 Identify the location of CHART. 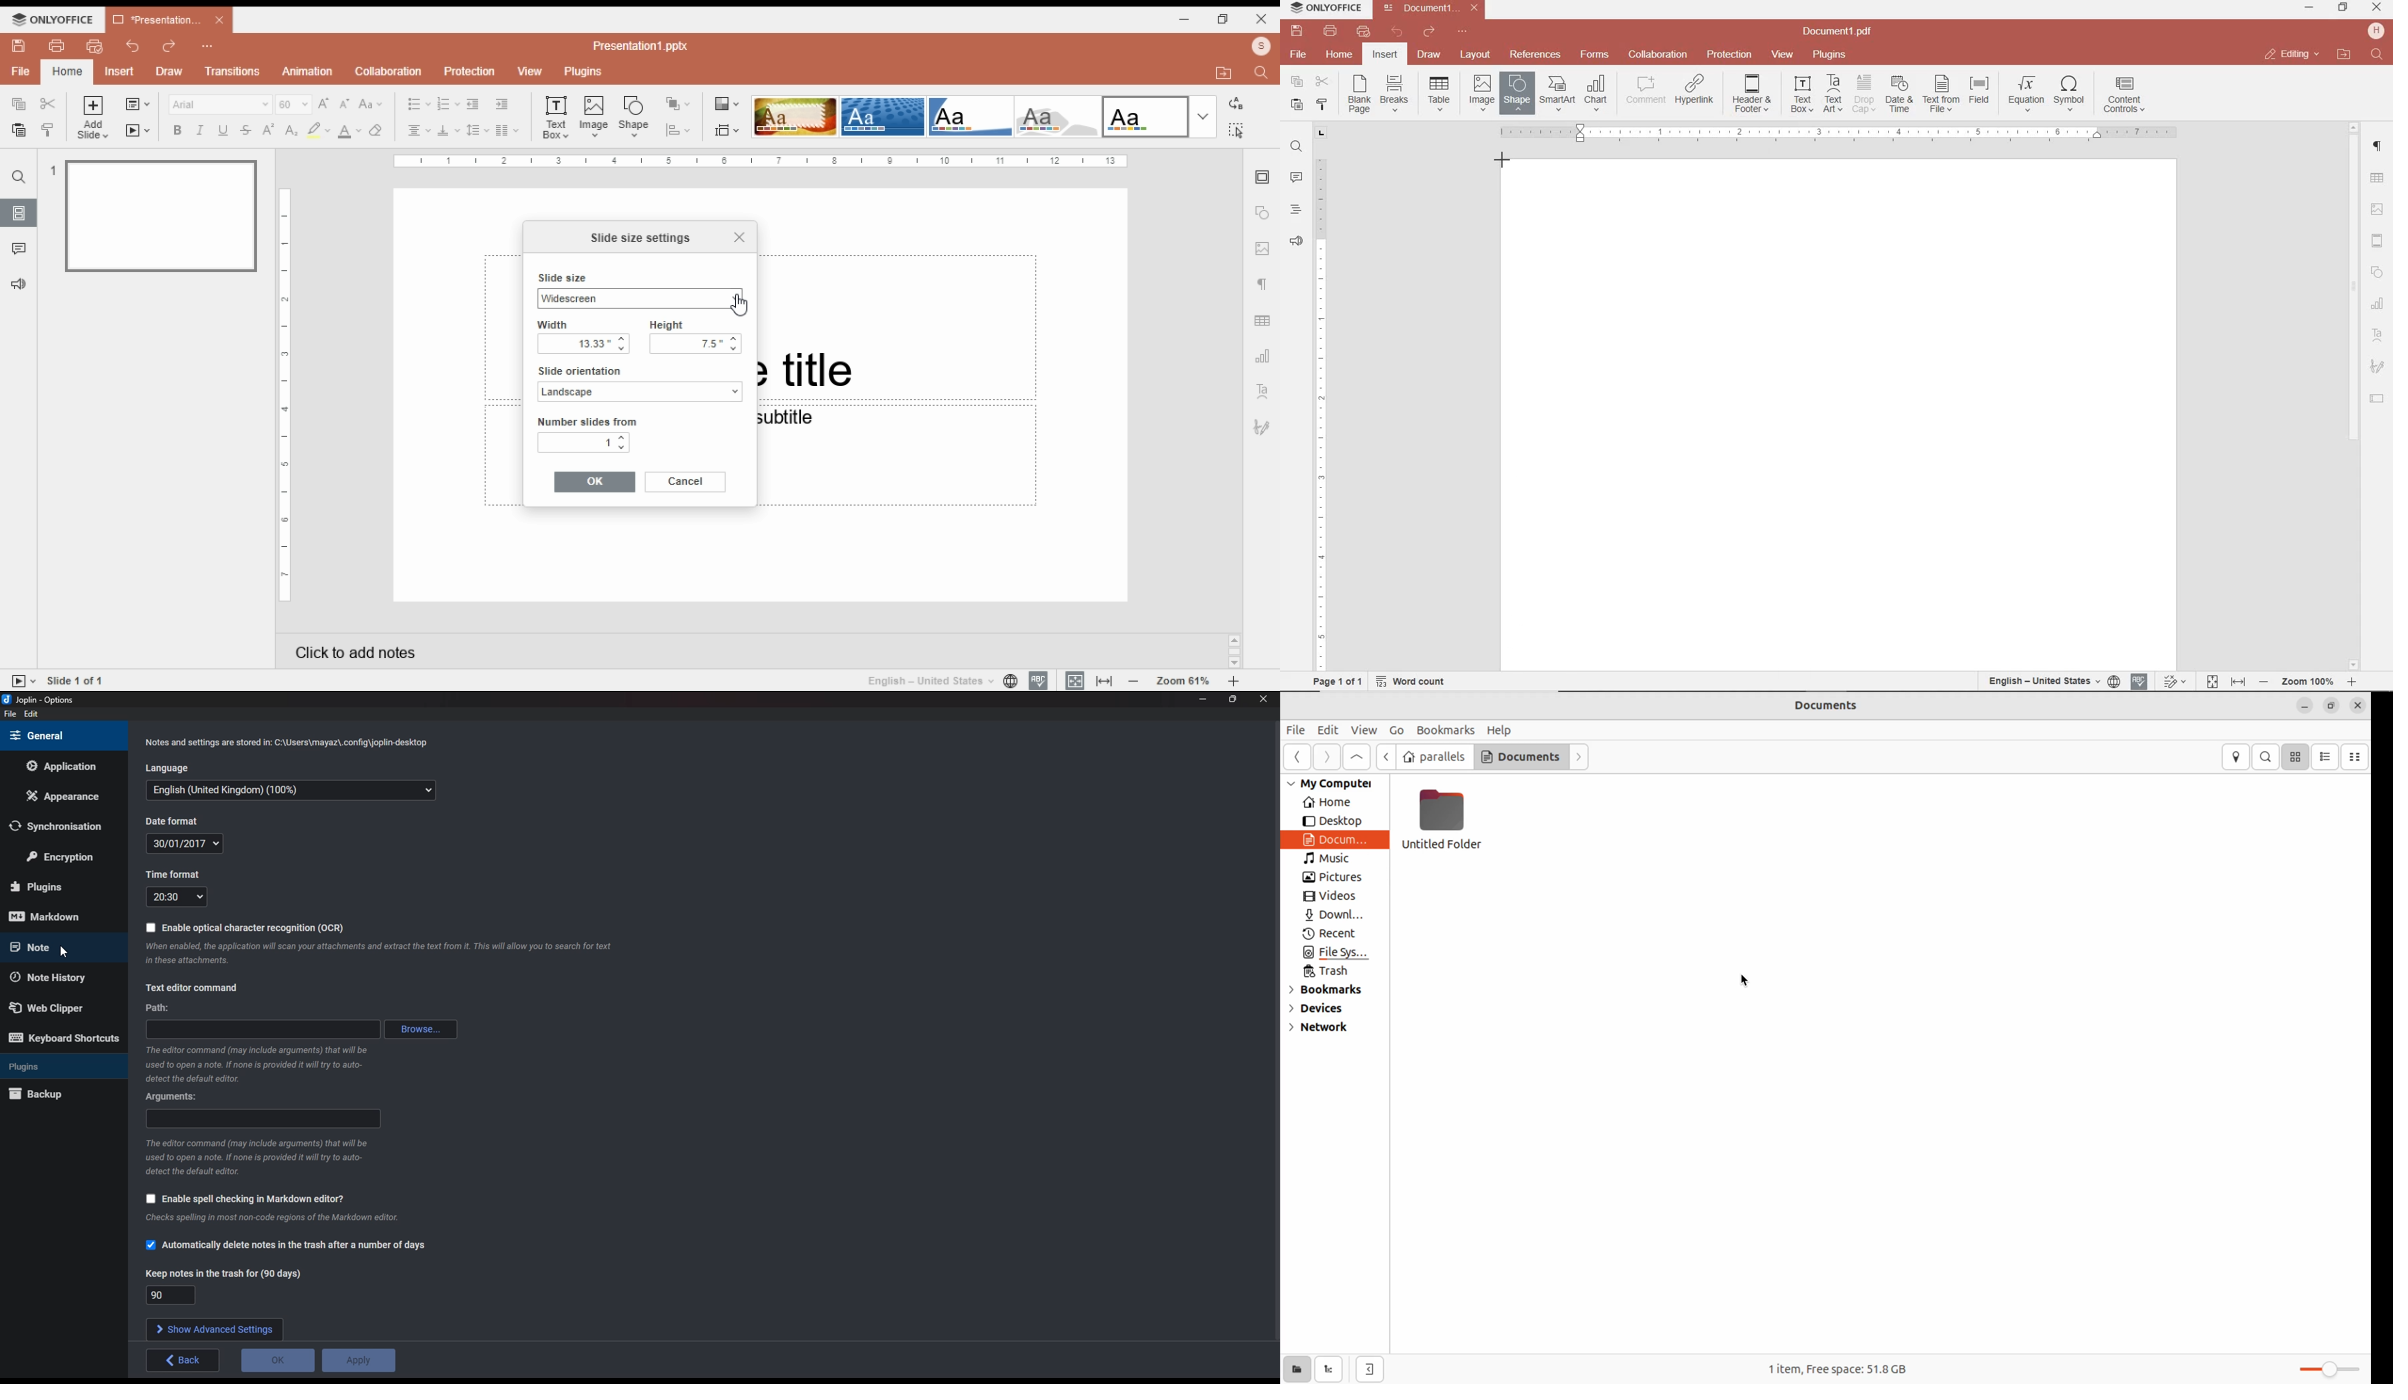
(2378, 304).